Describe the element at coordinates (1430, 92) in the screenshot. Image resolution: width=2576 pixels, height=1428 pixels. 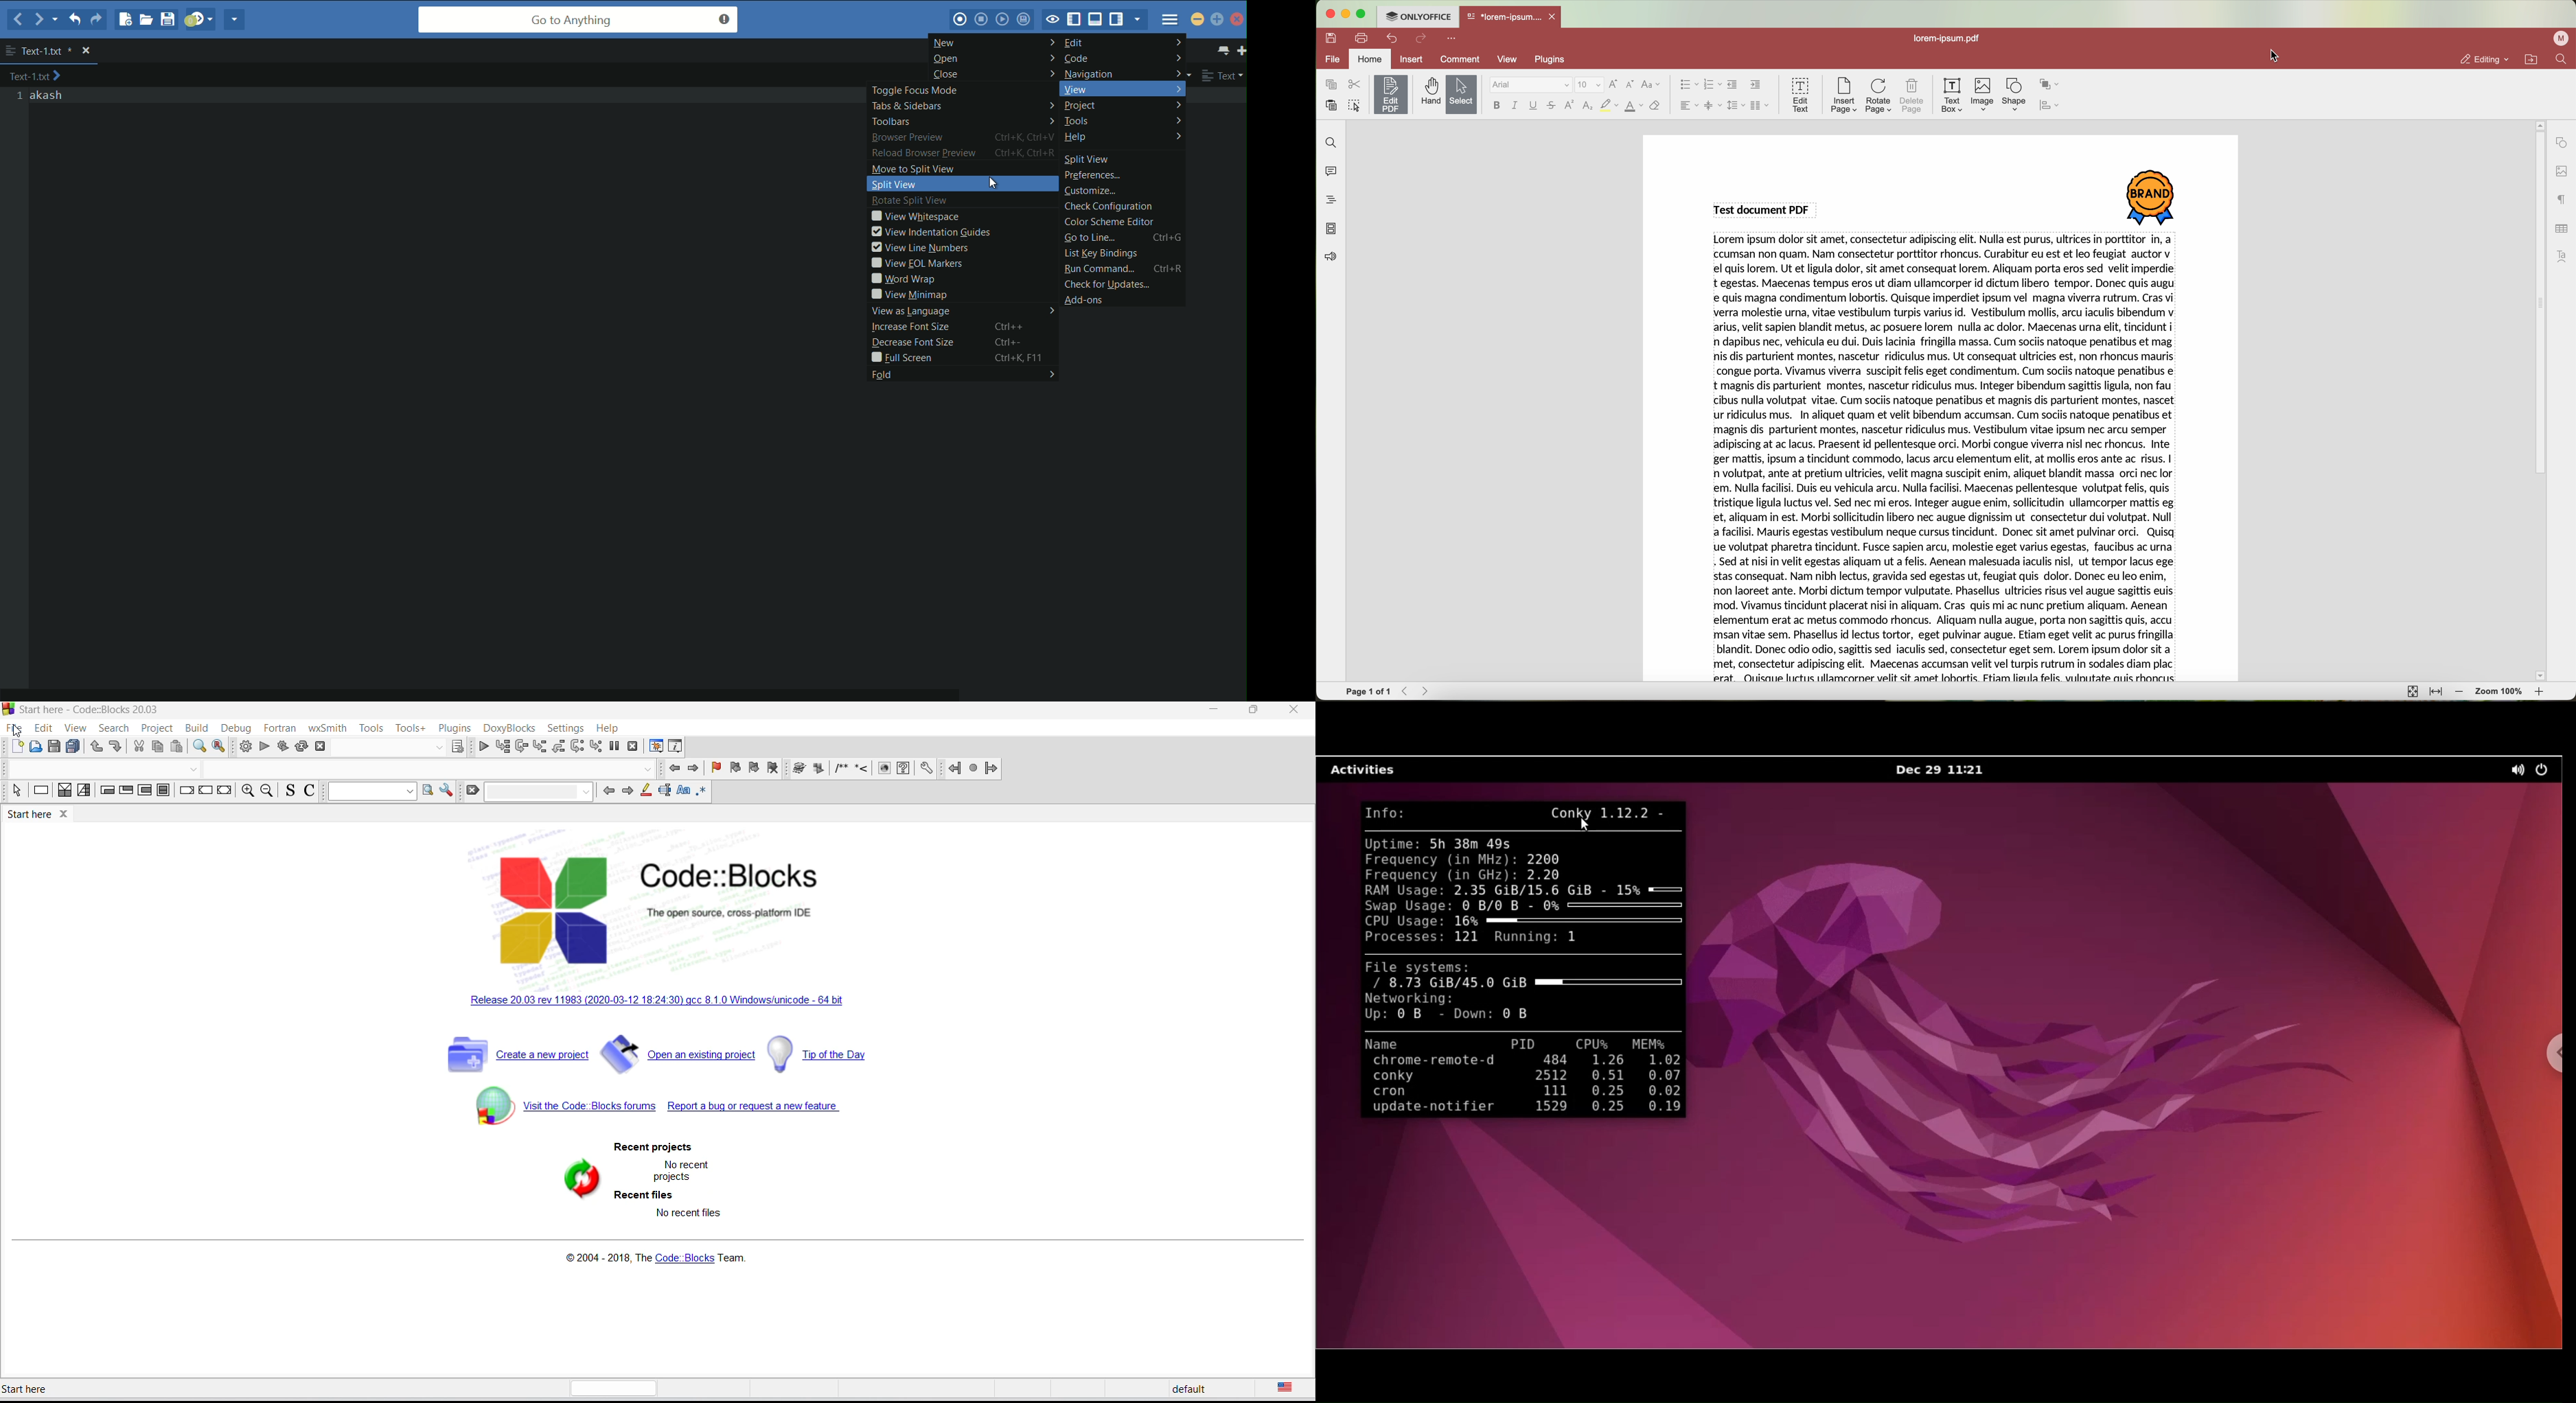
I see `hand` at that location.